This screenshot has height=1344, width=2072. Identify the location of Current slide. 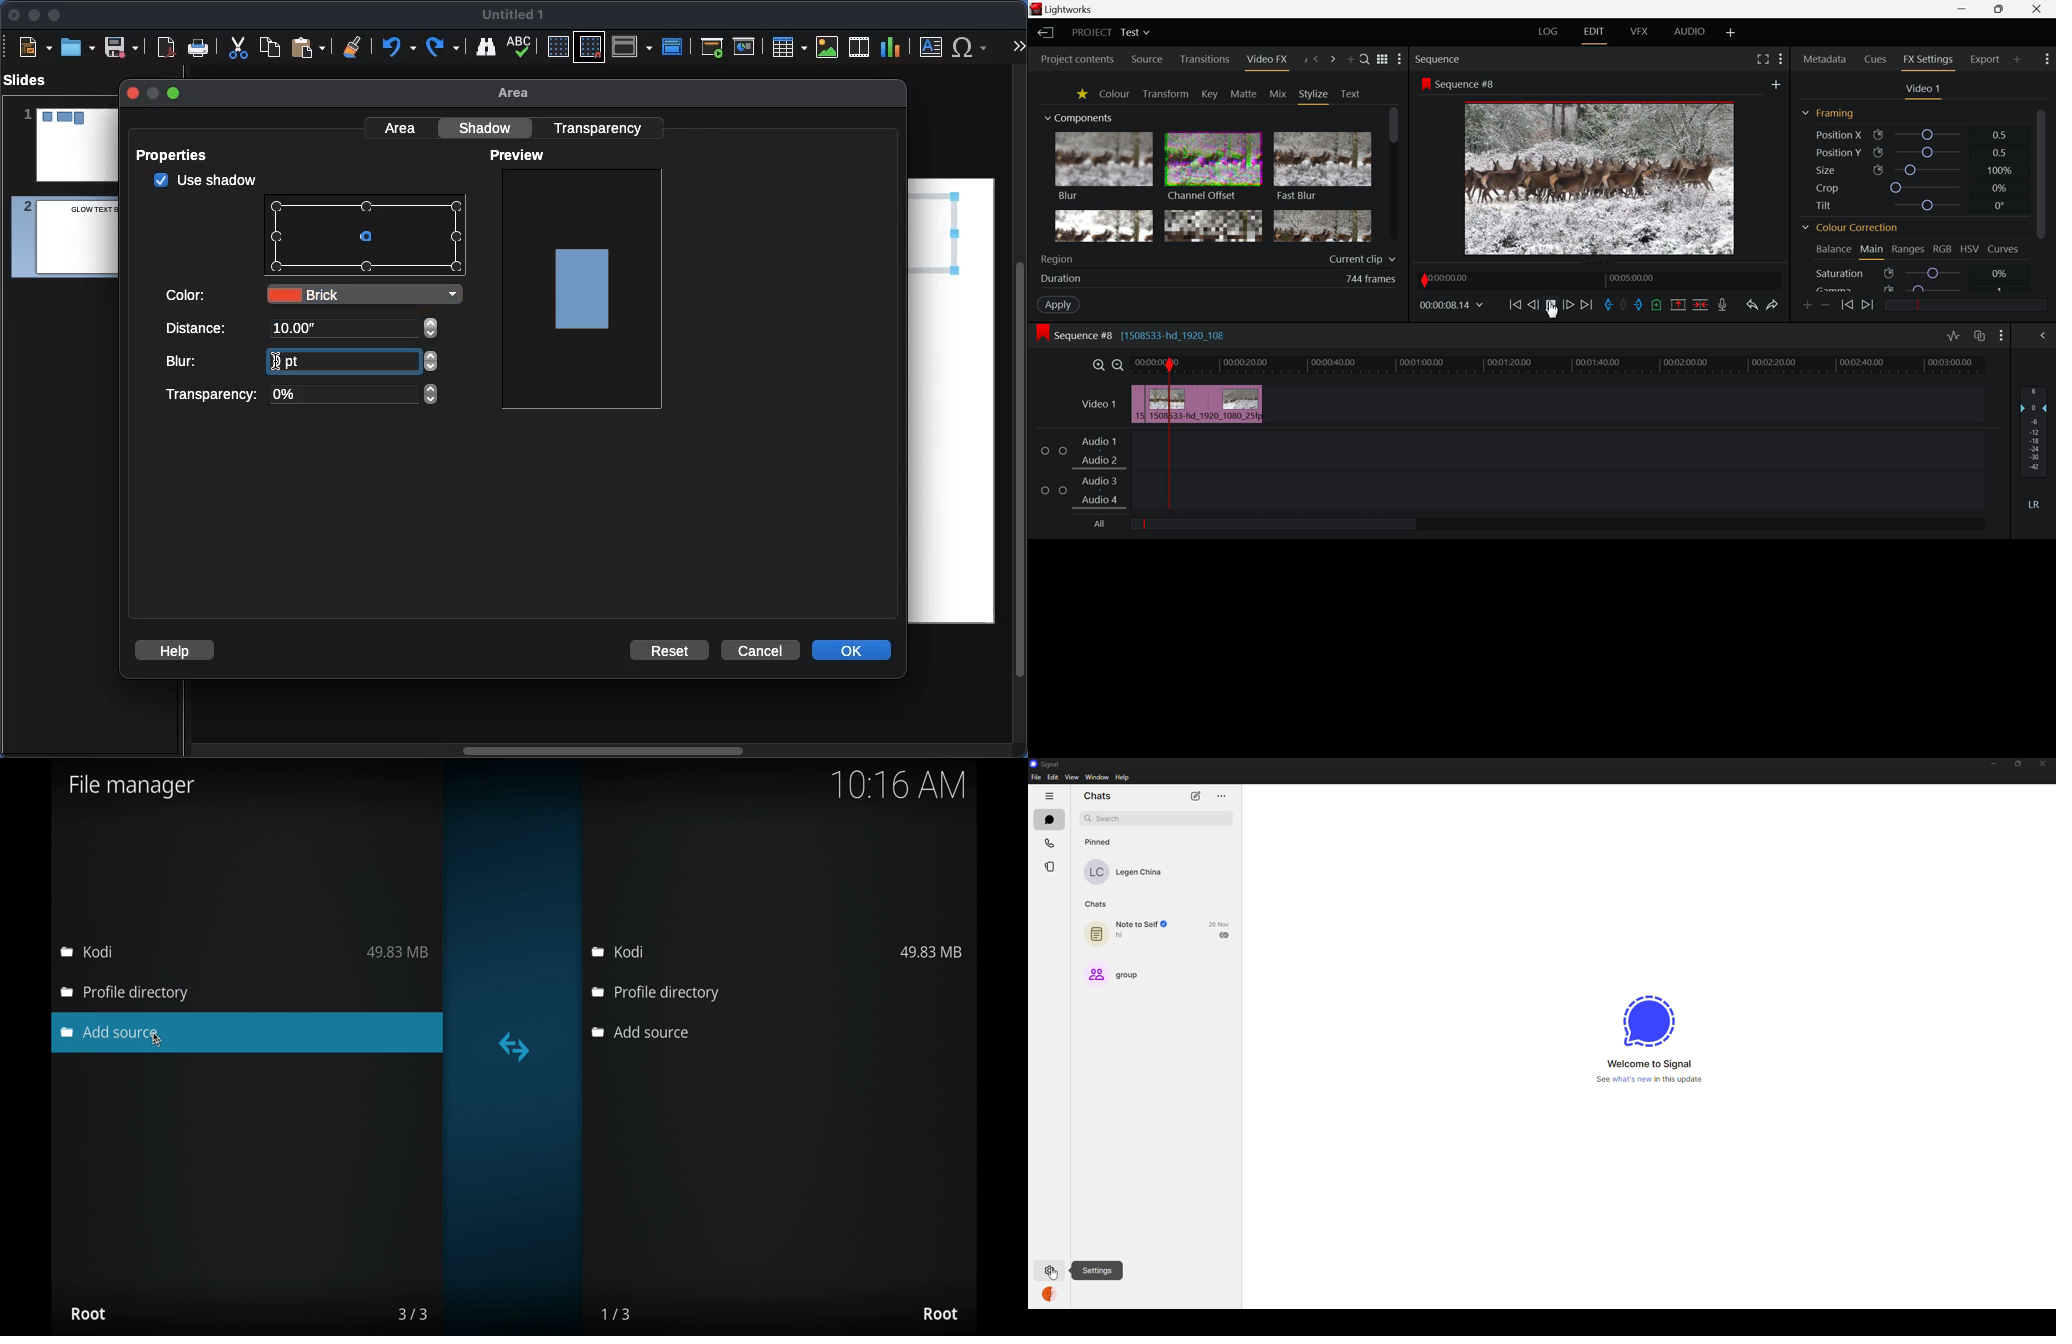
(747, 47).